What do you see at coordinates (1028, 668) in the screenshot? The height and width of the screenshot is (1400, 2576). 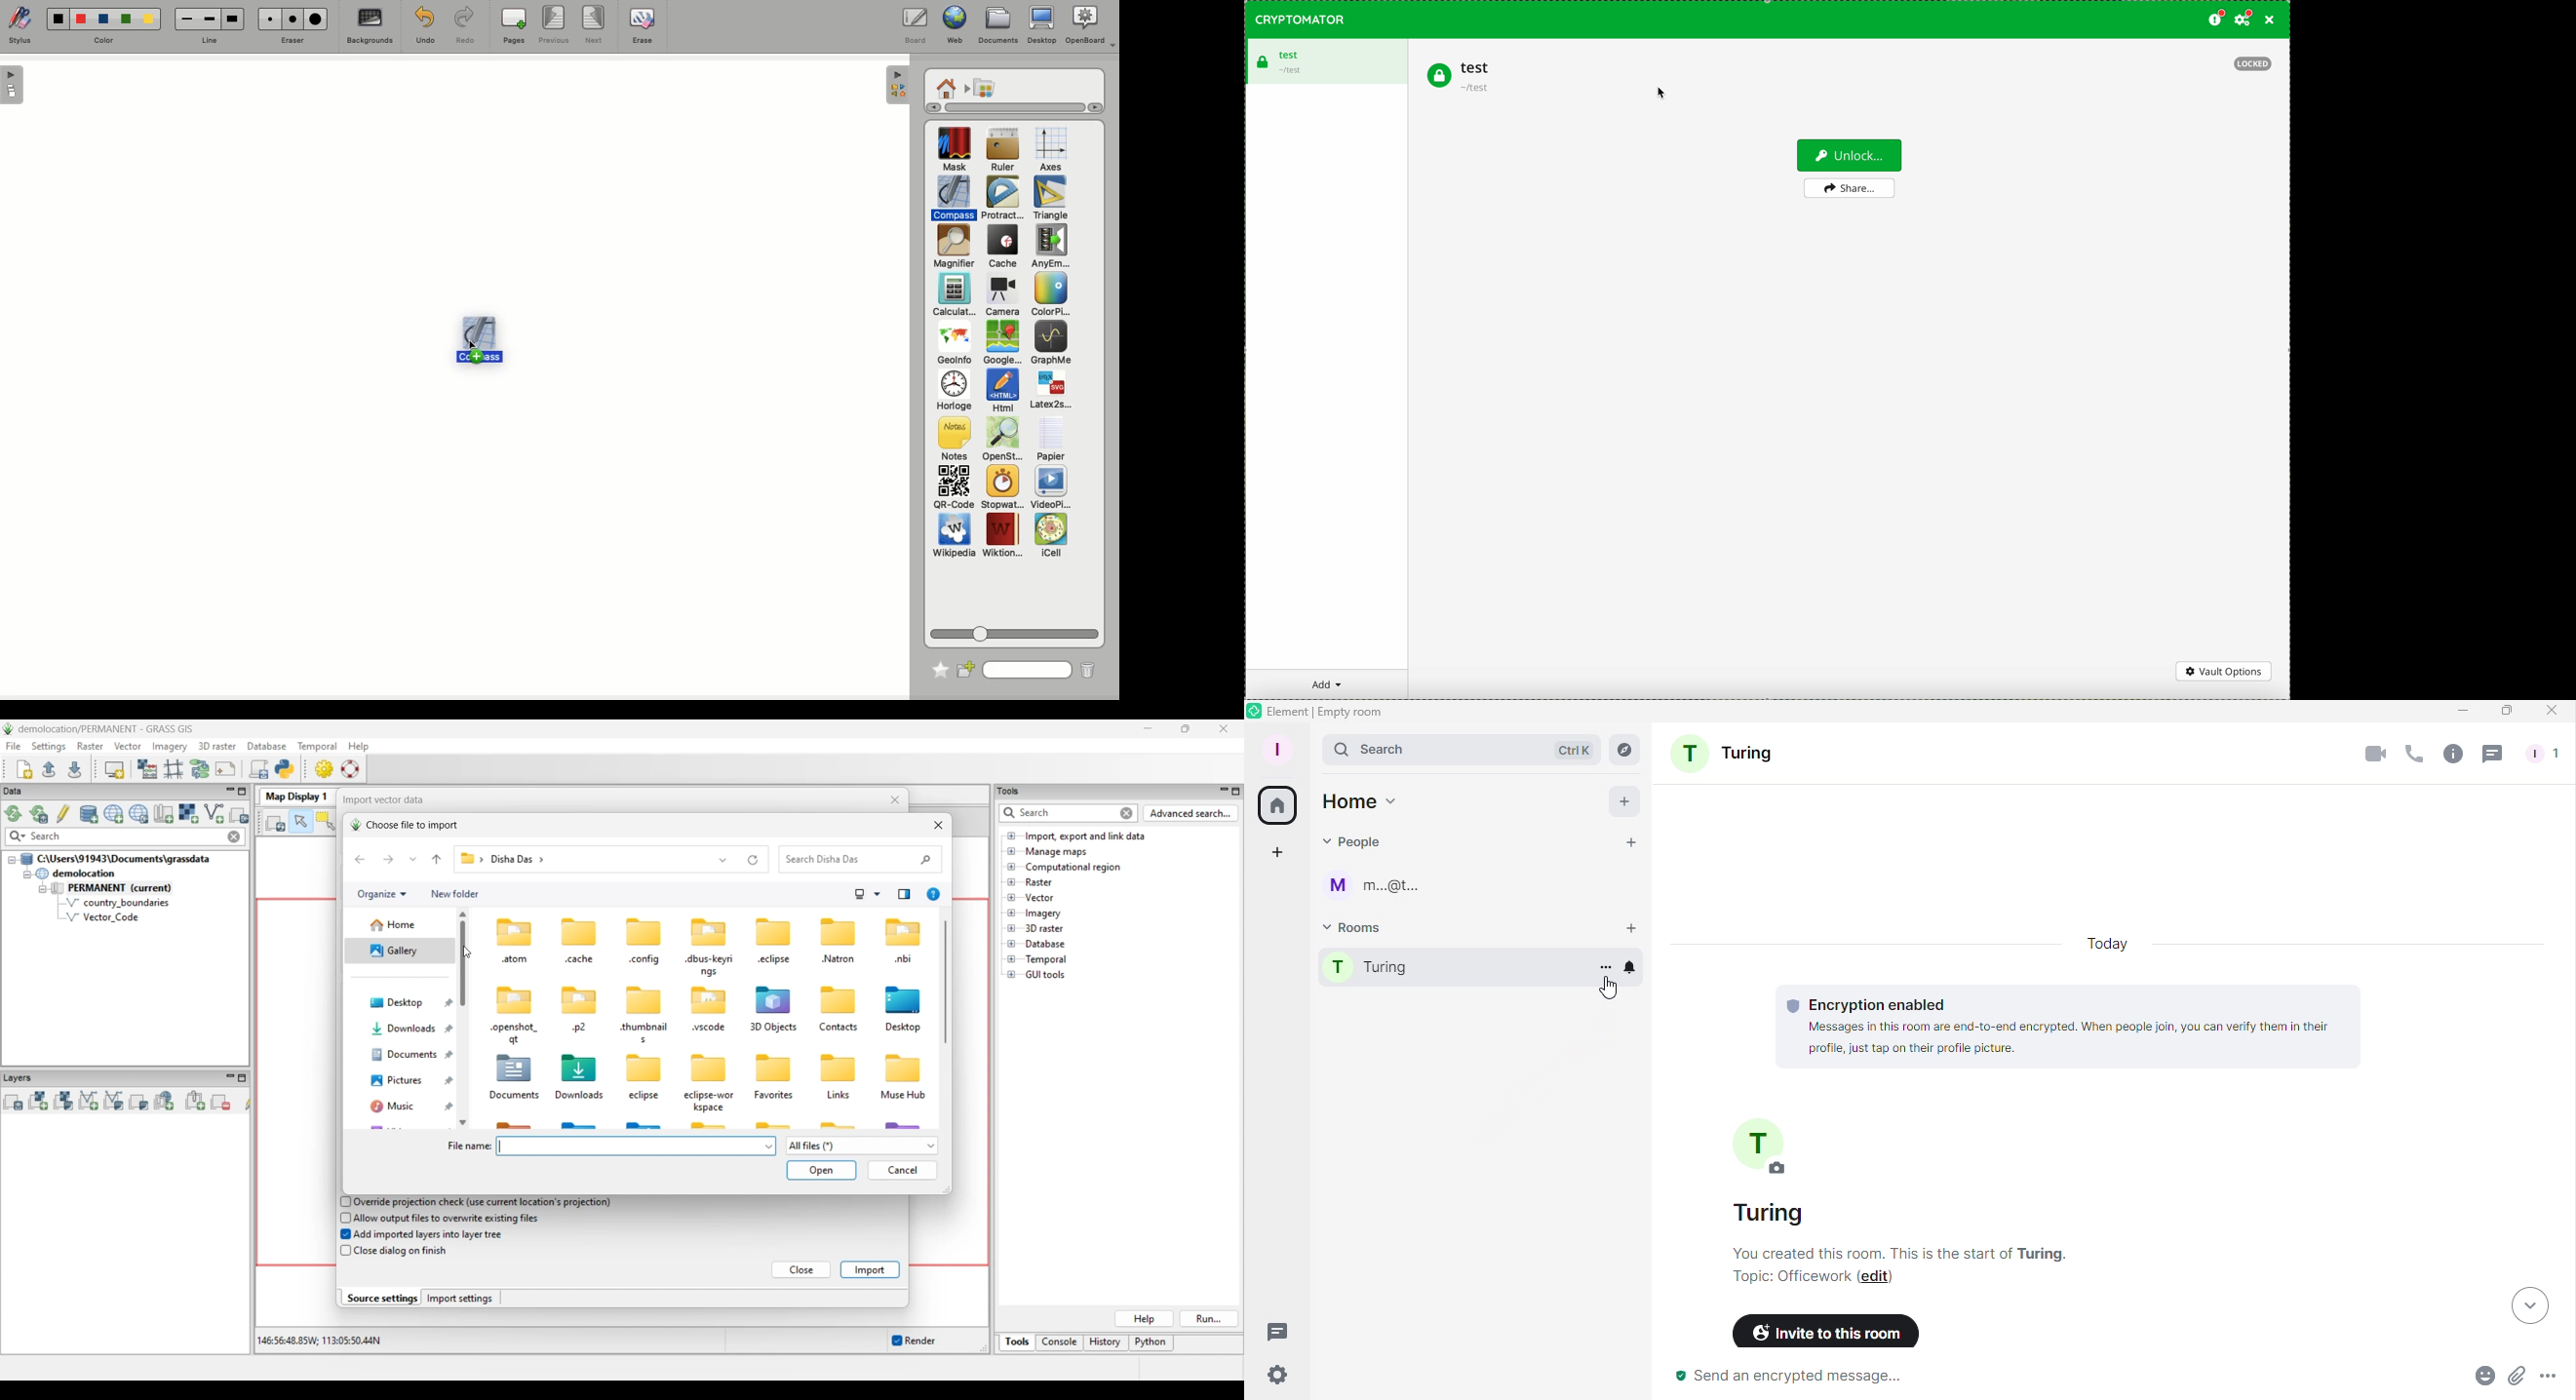 I see `Search` at bounding box center [1028, 668].